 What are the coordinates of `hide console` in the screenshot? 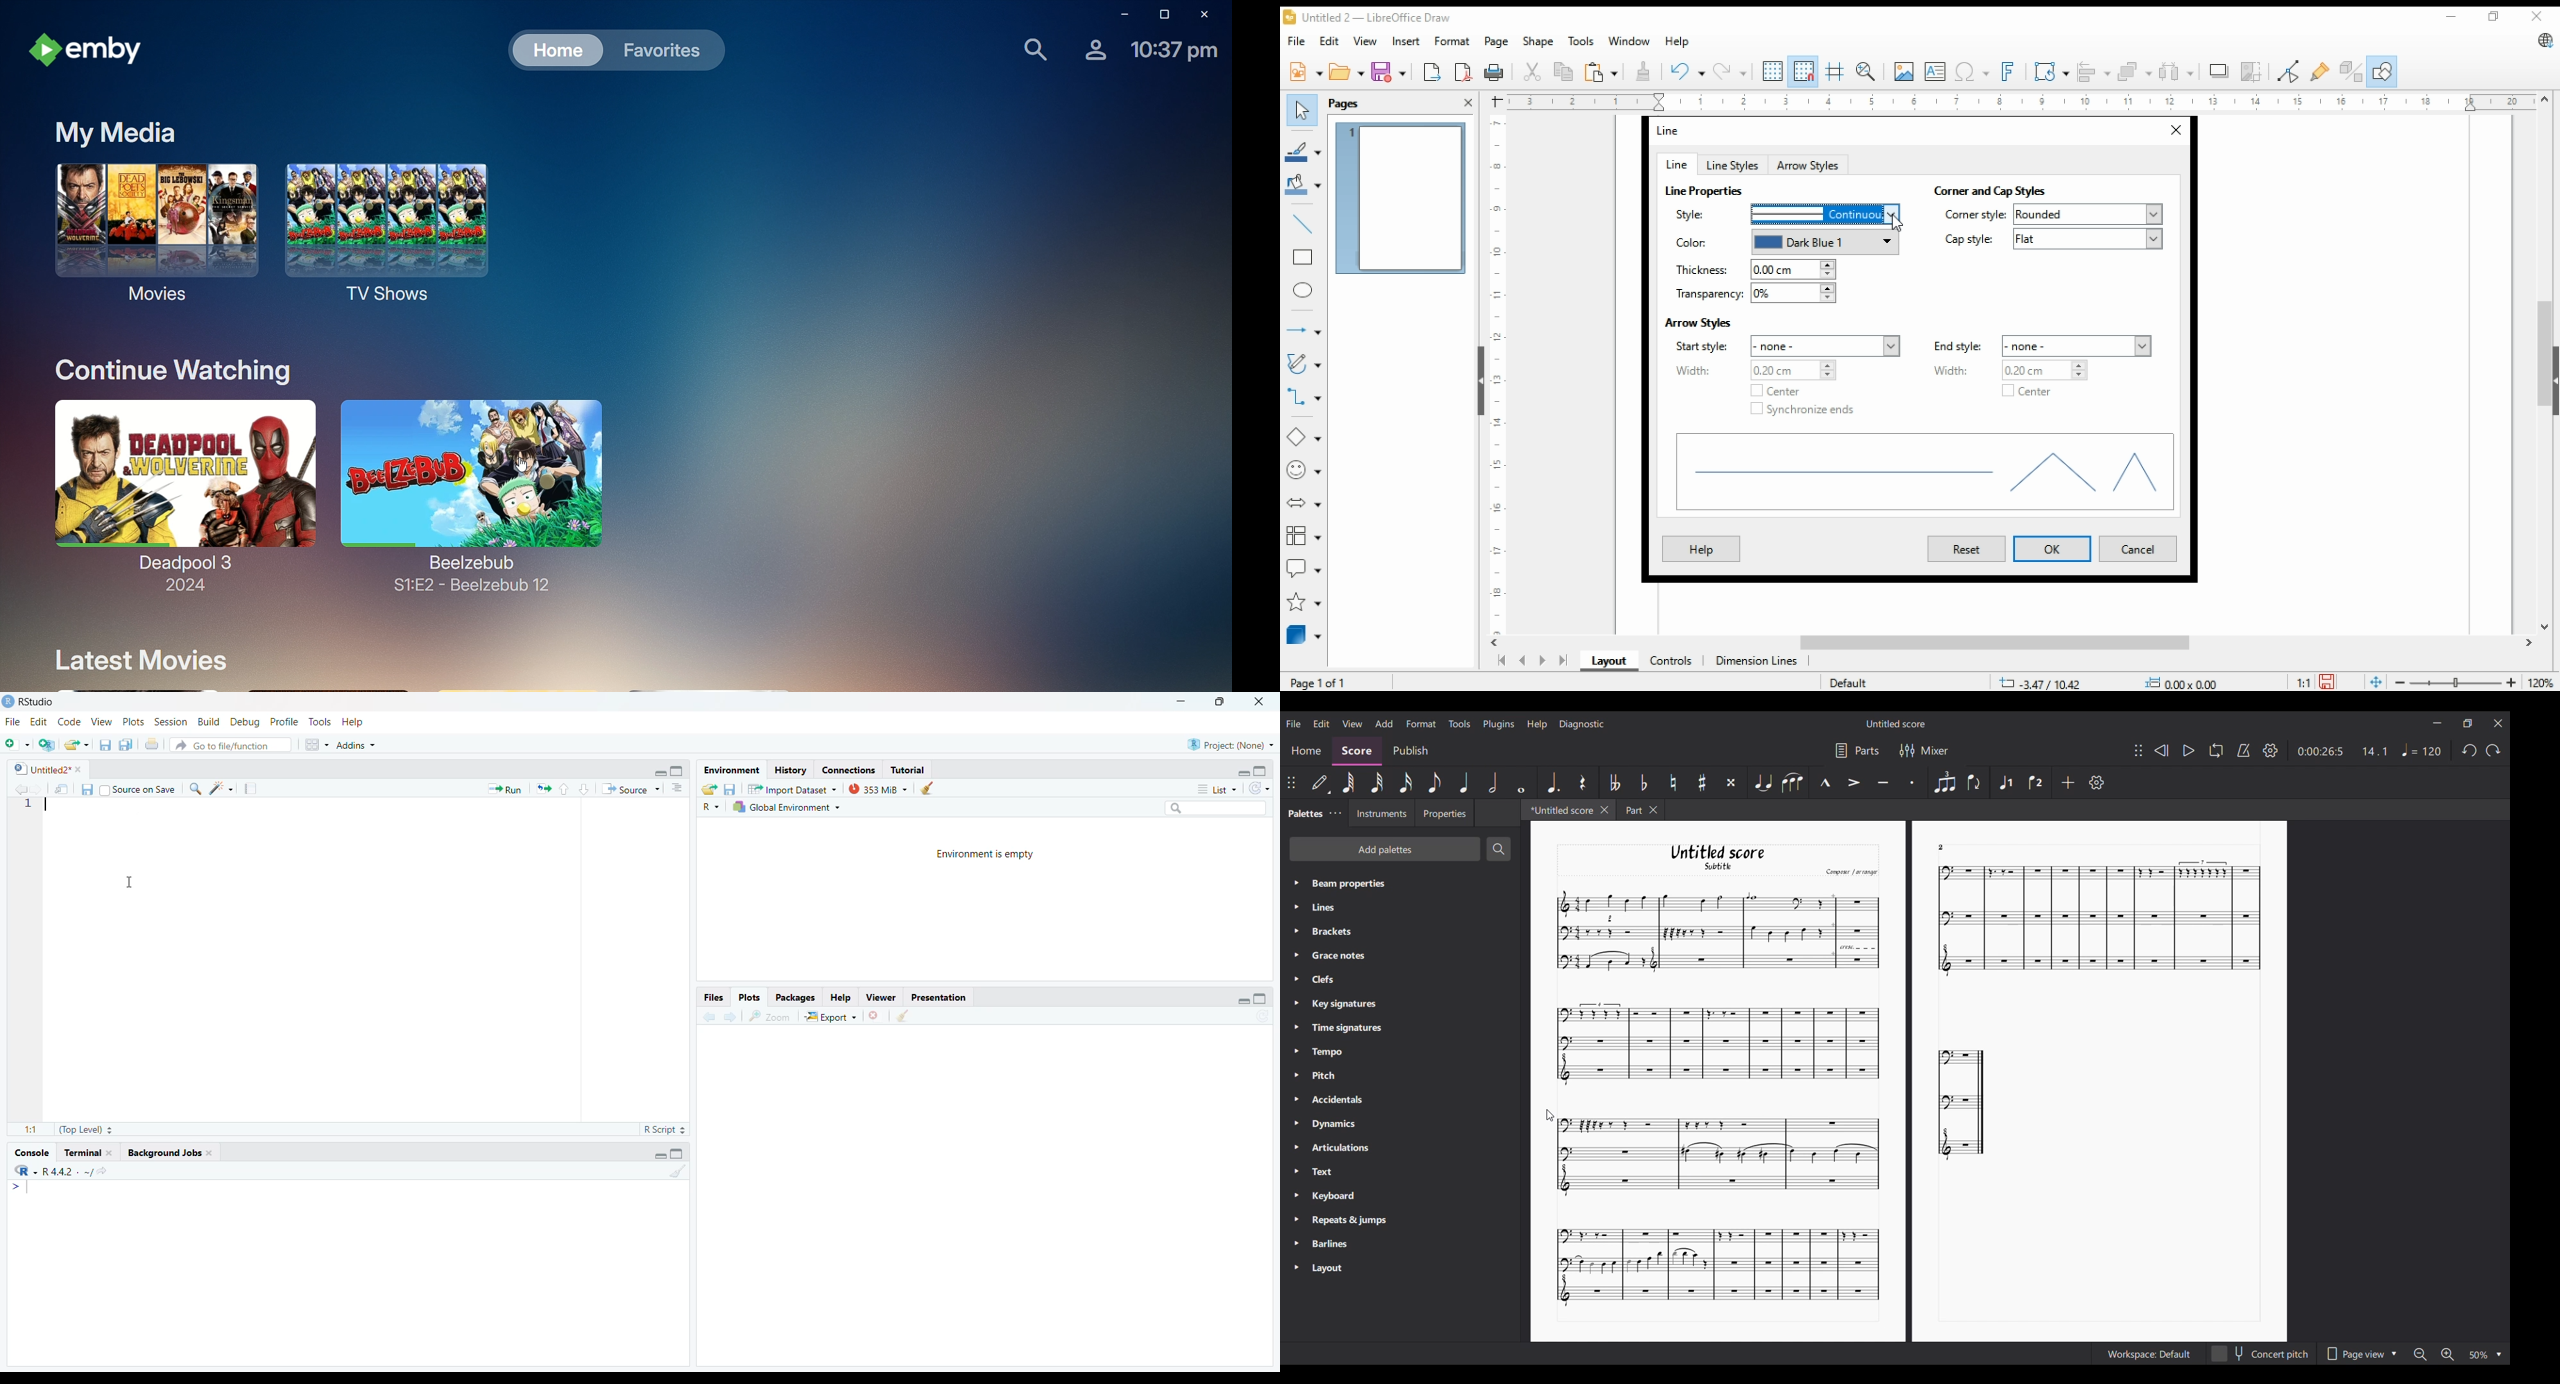 It's located at (1261, 770).